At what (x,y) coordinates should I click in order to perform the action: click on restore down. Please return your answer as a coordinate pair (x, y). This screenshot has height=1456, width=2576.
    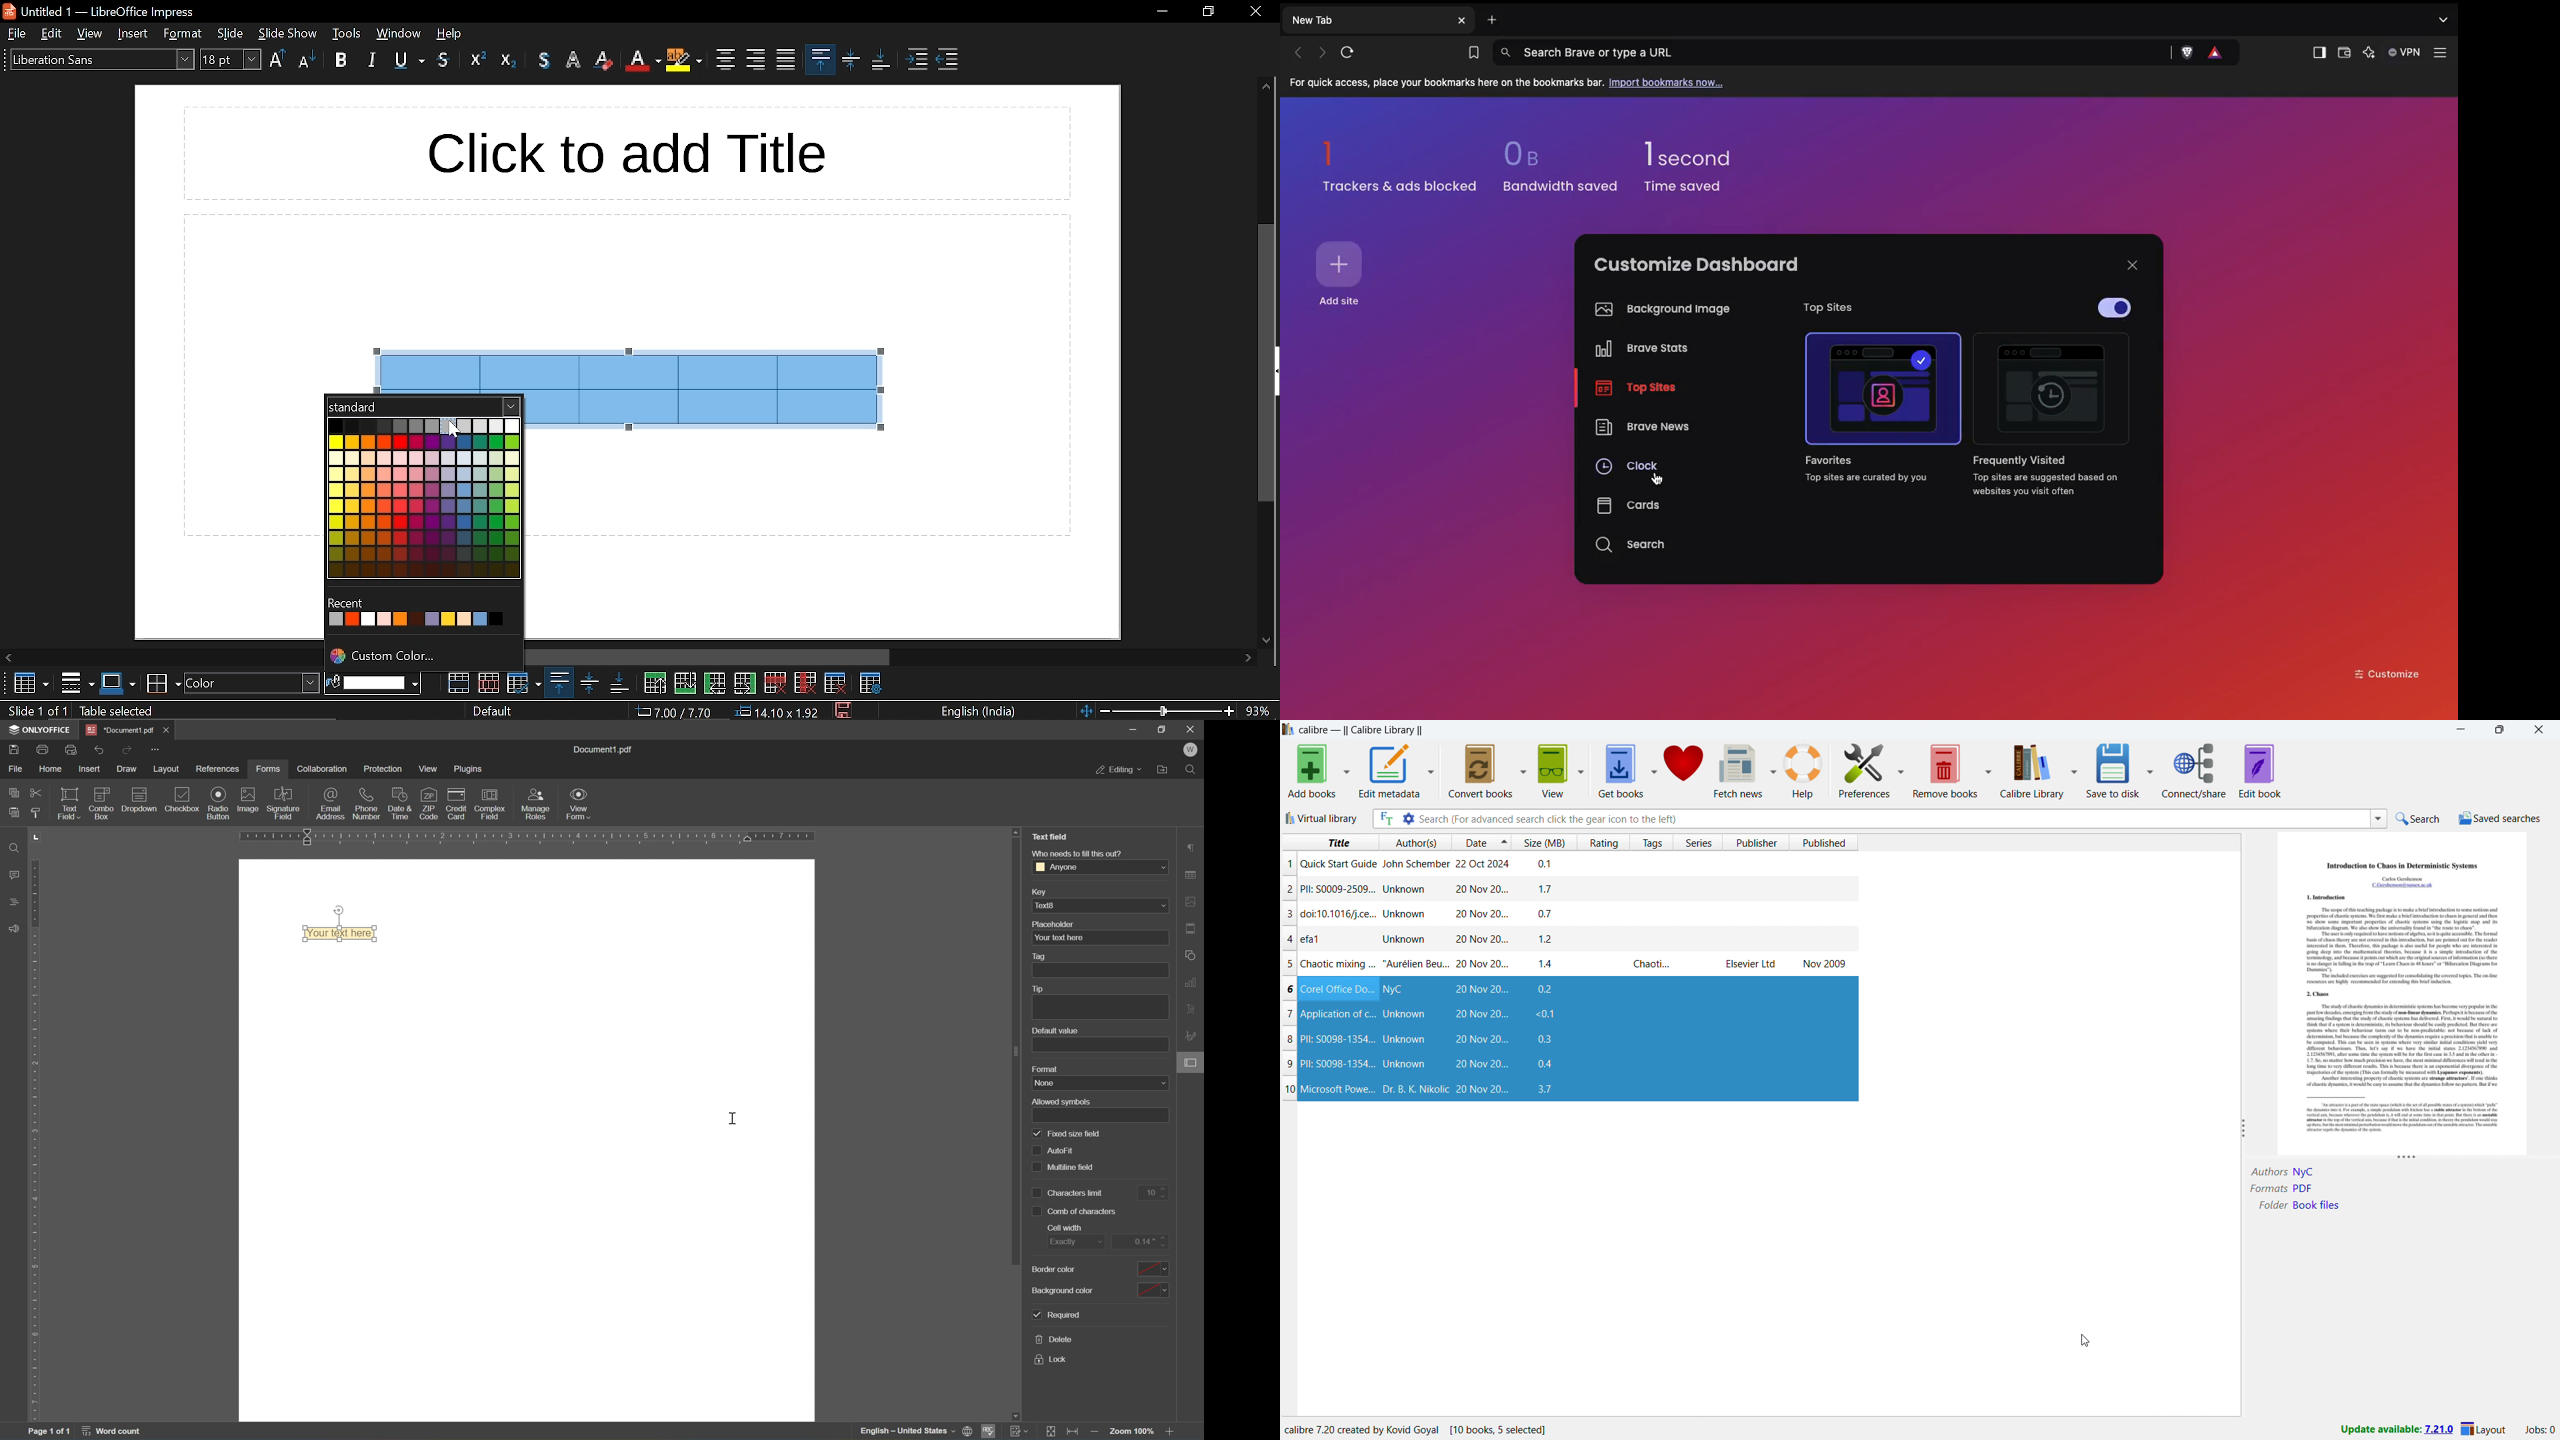
    Looking at the image, I should click on (1161, 729).